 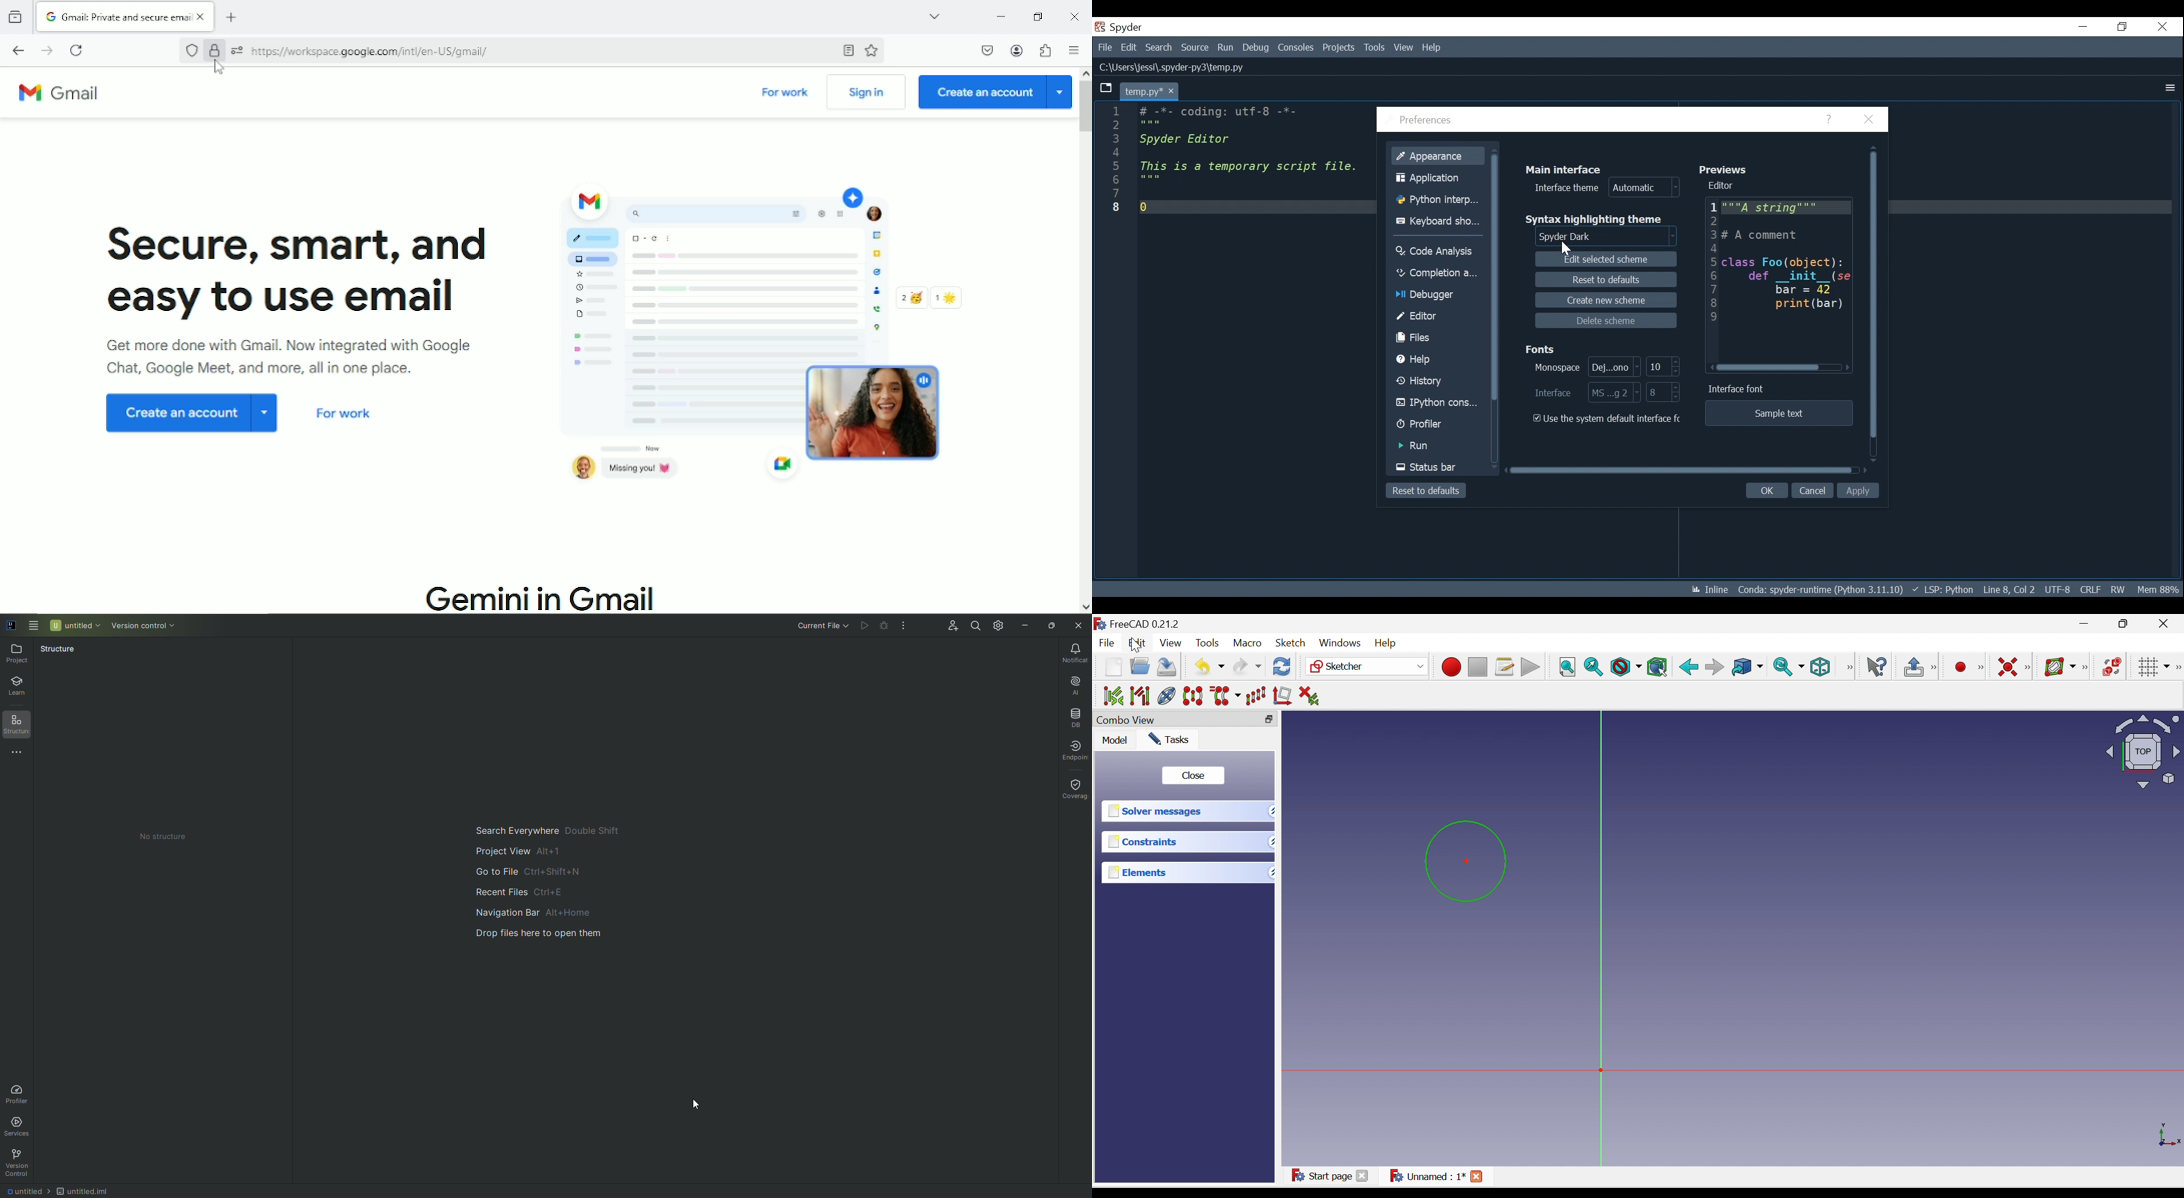 What do you see at coordinates (759, 335) in the screenshot?
I see `Graphic` at bounding box center [759, 335].